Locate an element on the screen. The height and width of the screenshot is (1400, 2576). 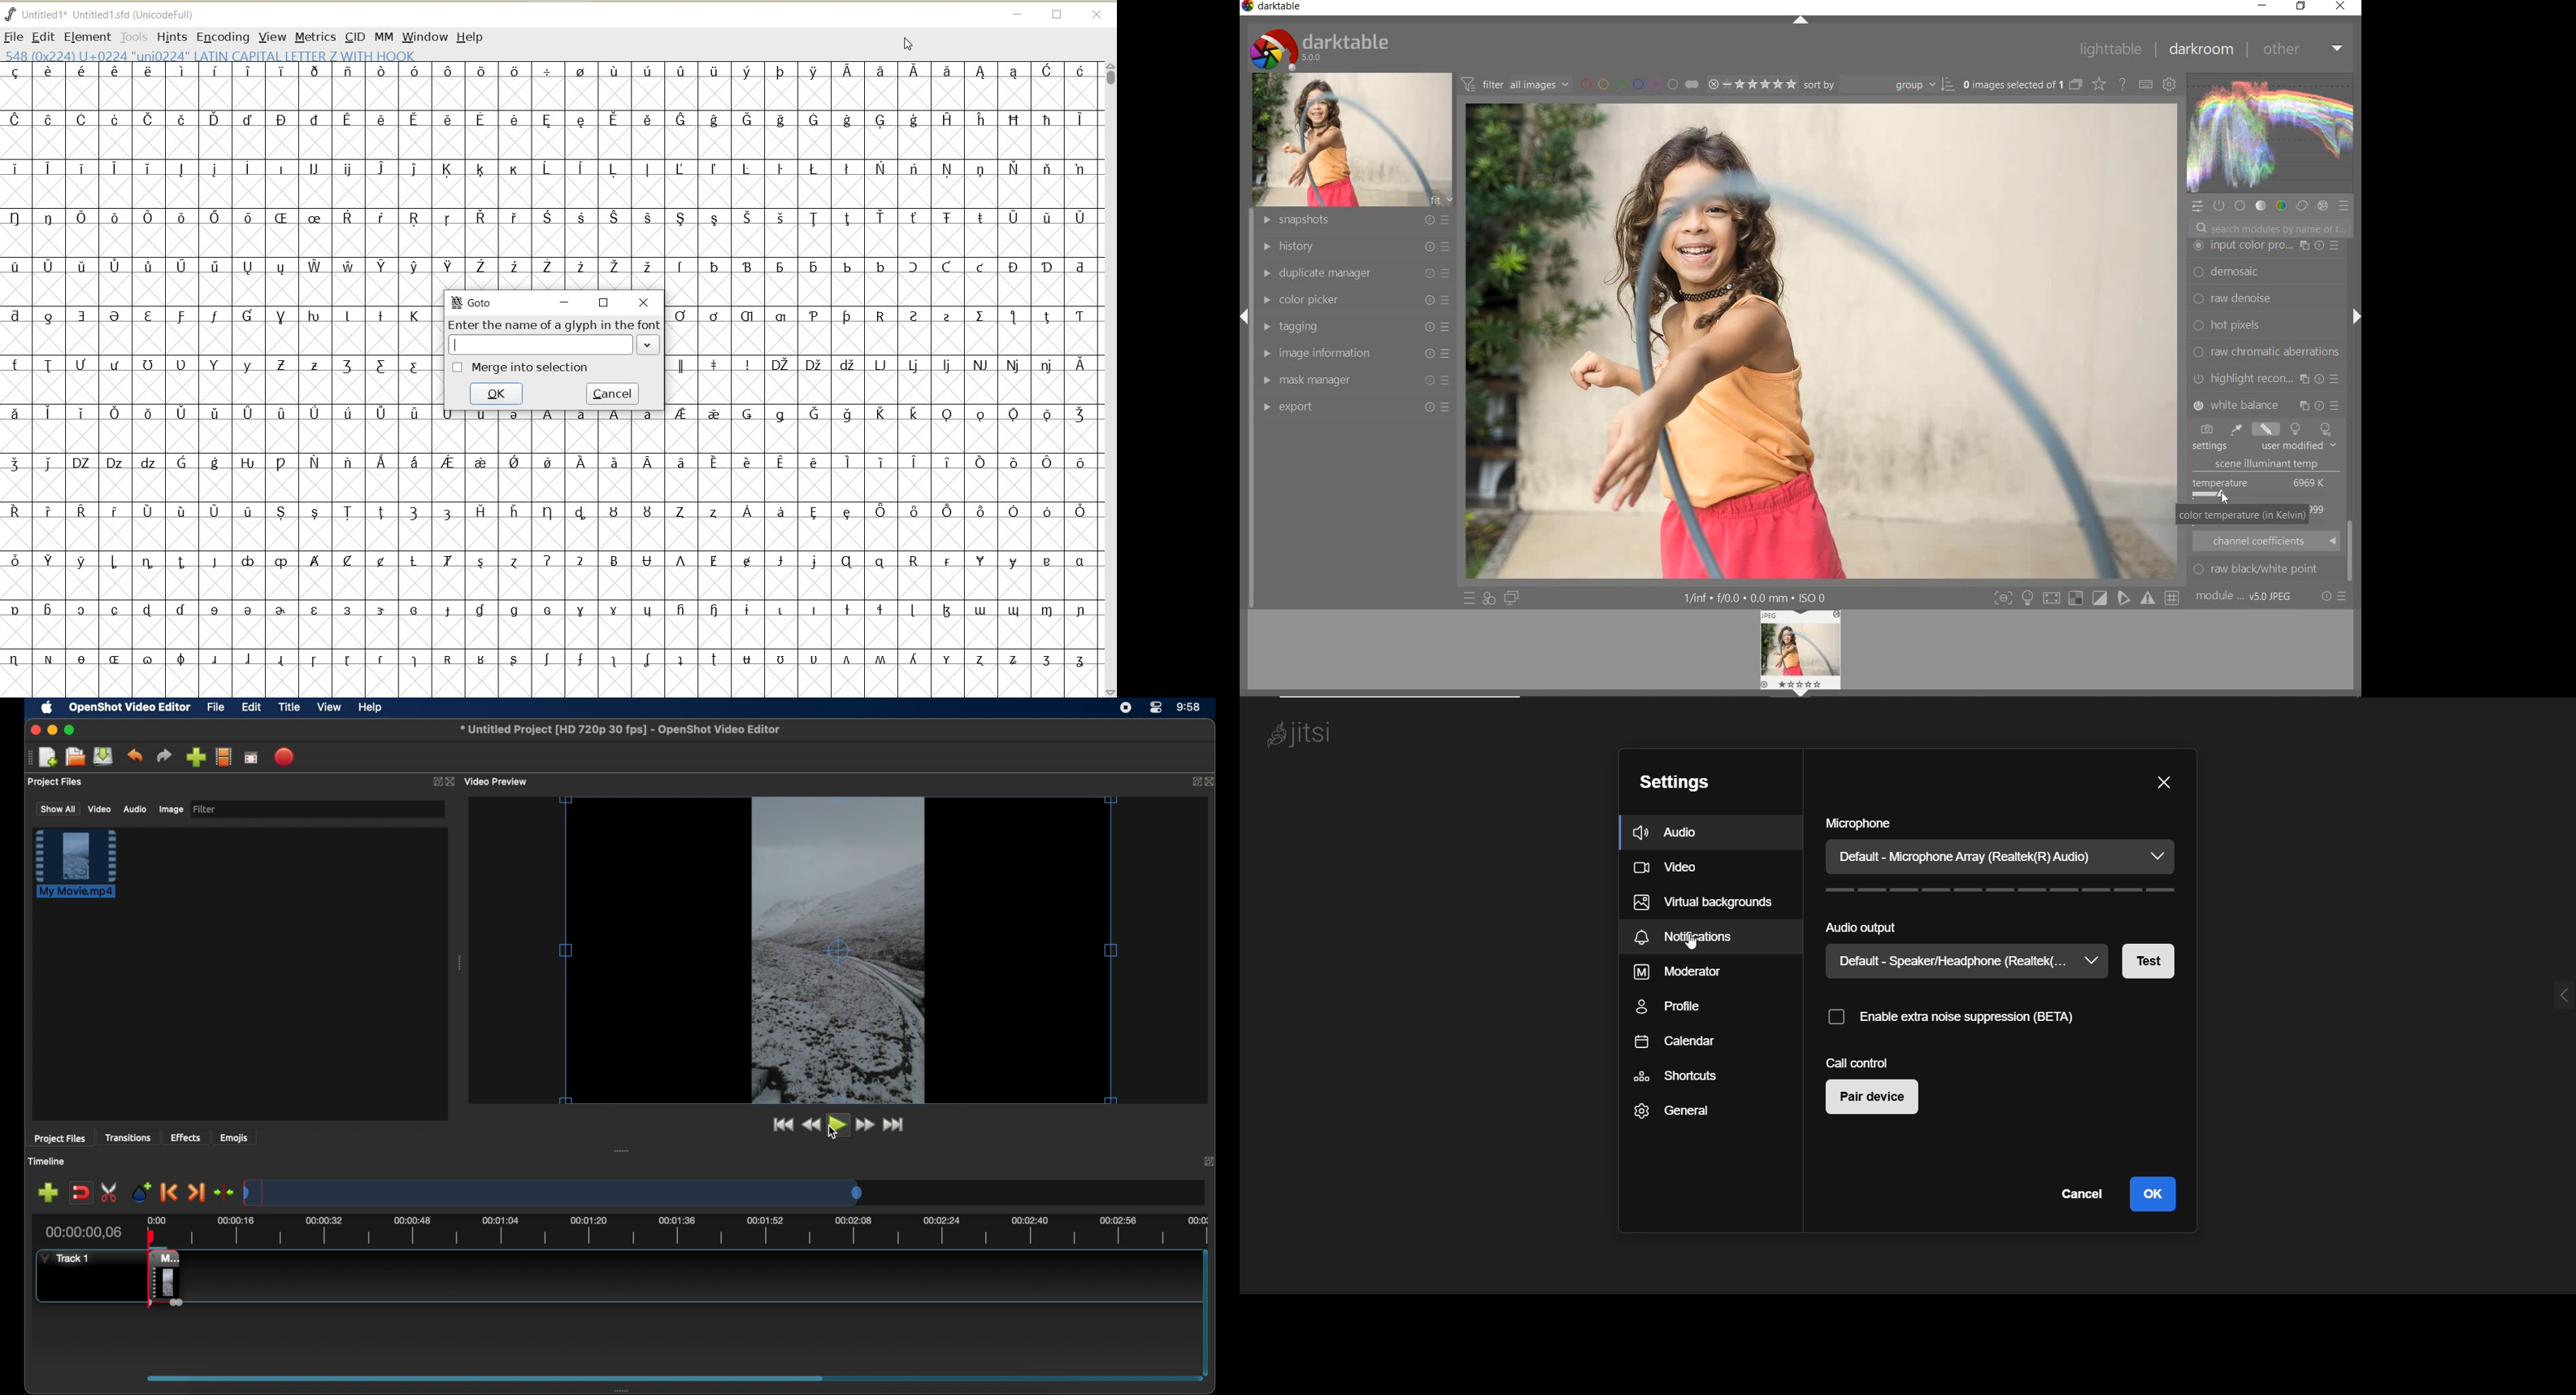
TOOLS is located at coordinates (133, 36).